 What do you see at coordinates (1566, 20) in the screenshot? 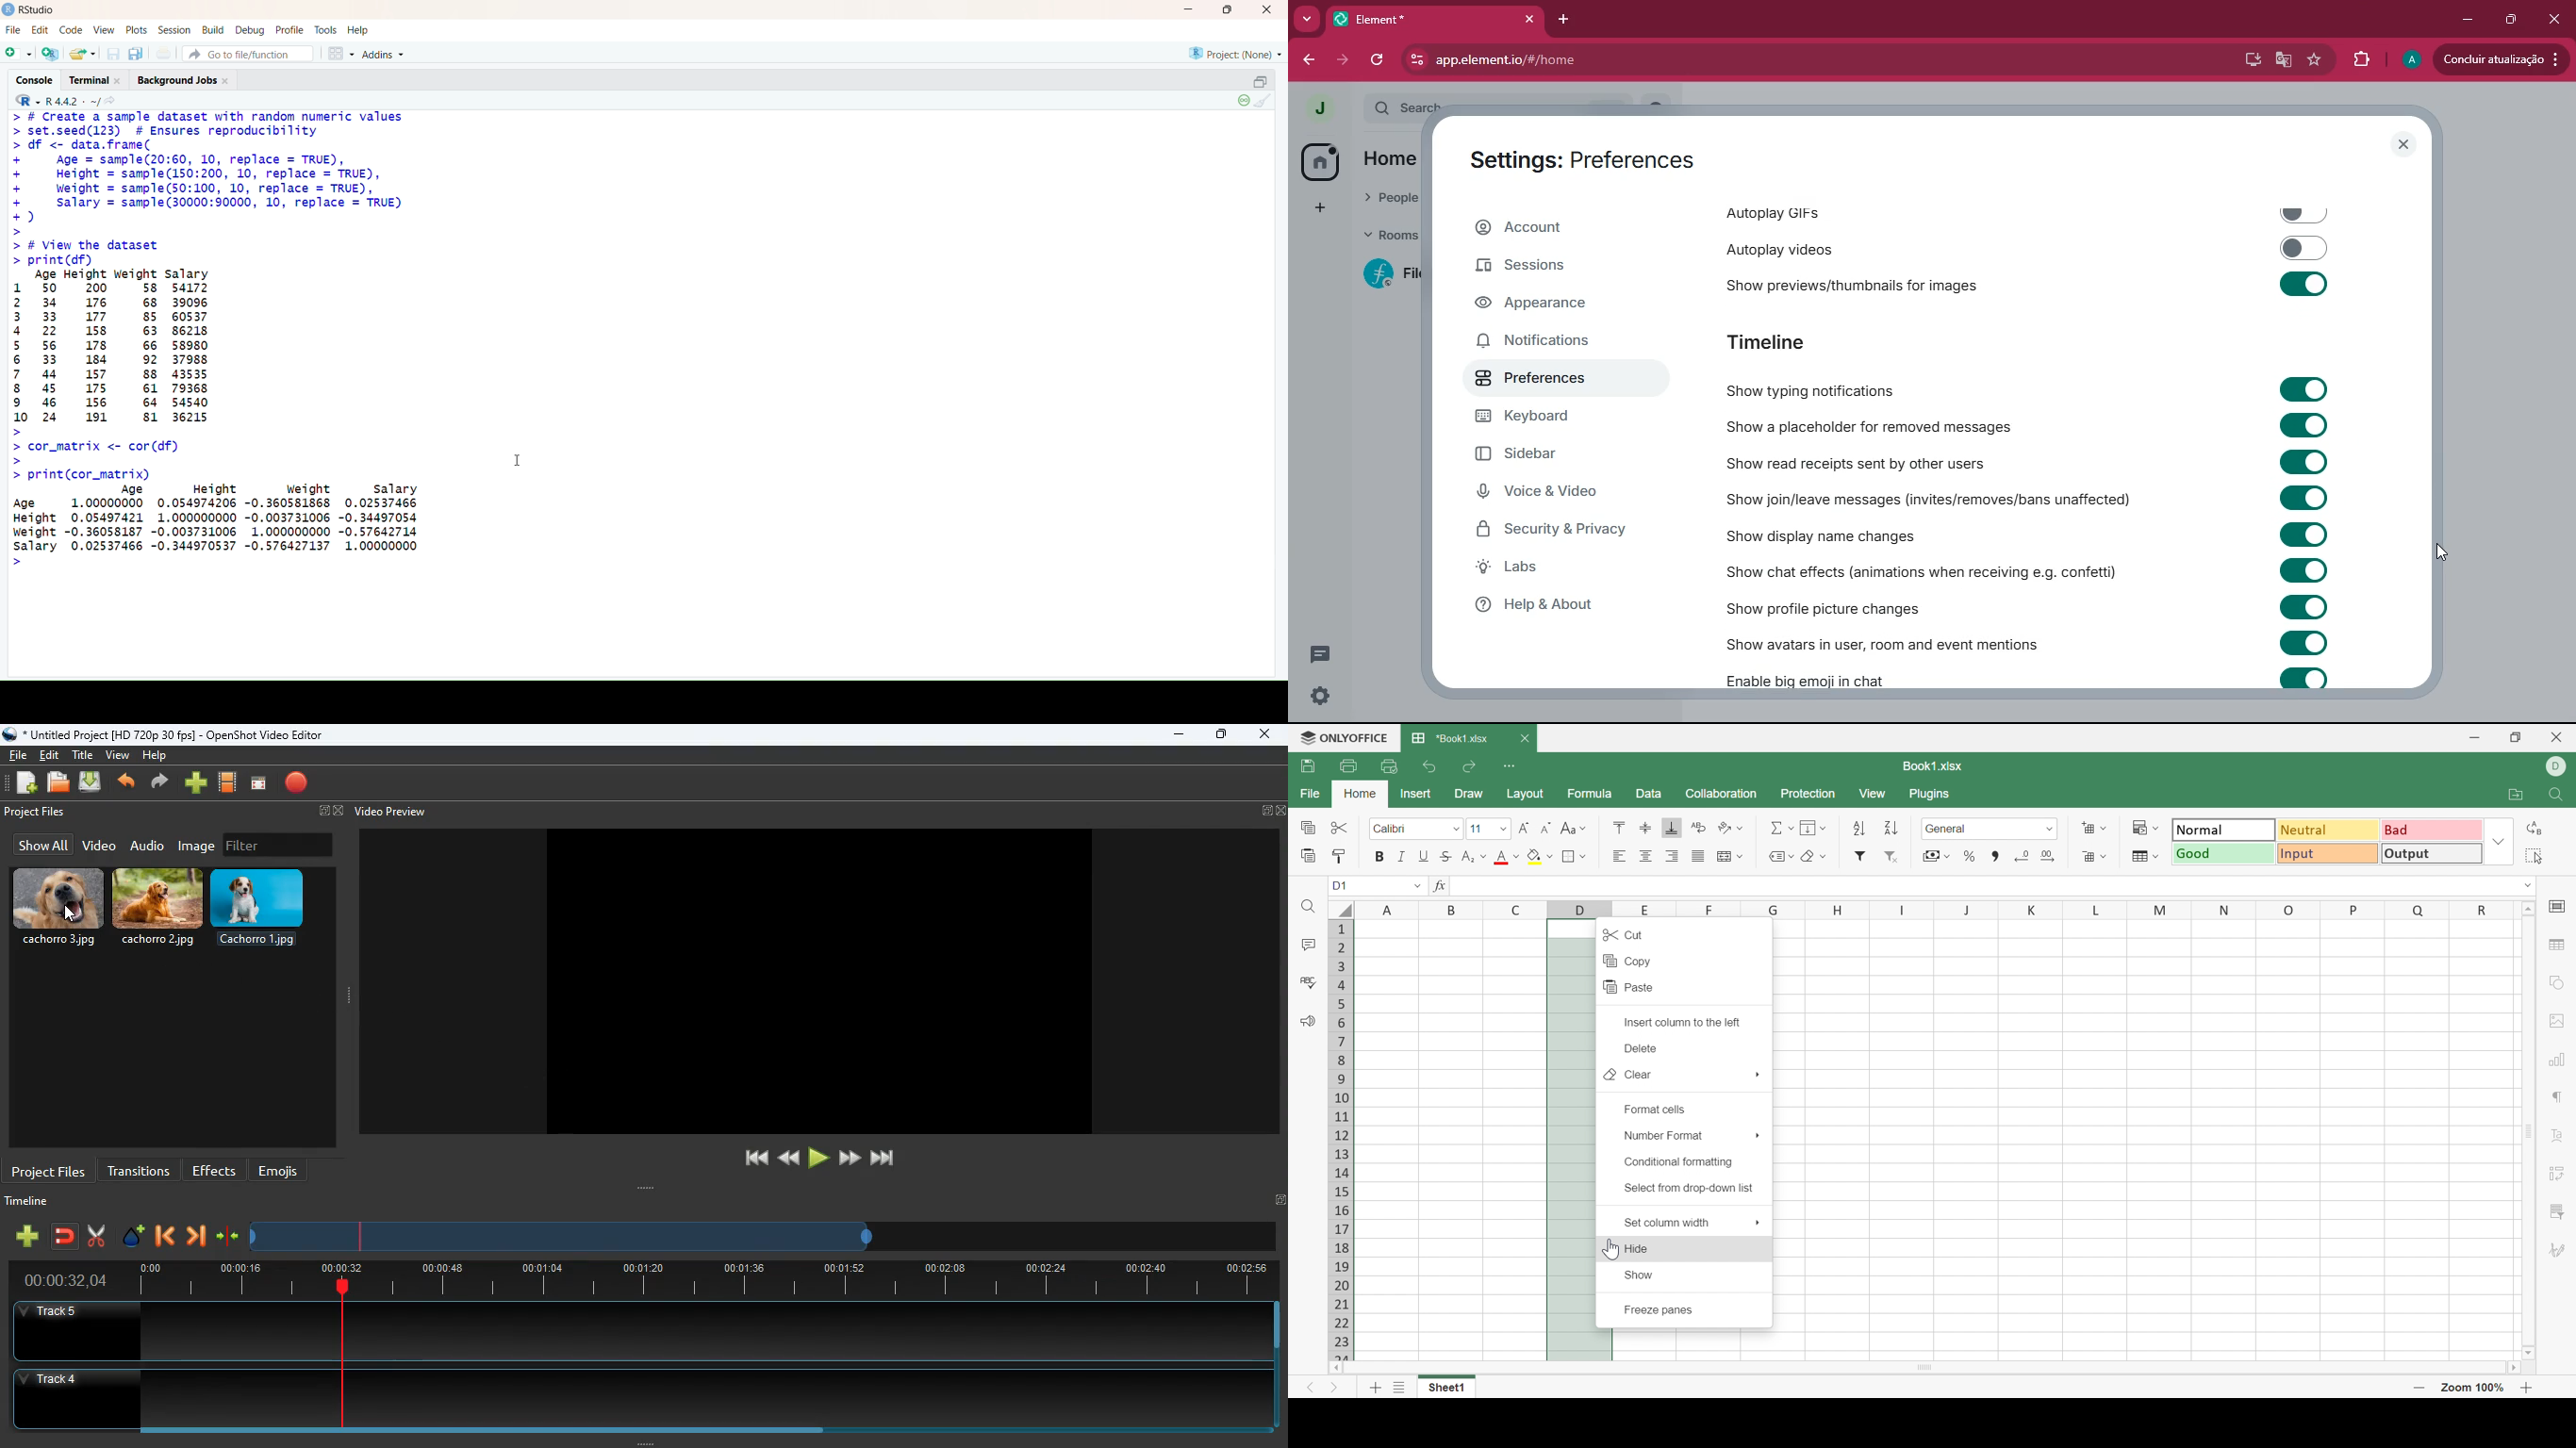
I see `add tab` at bounding box center [1566, 20].